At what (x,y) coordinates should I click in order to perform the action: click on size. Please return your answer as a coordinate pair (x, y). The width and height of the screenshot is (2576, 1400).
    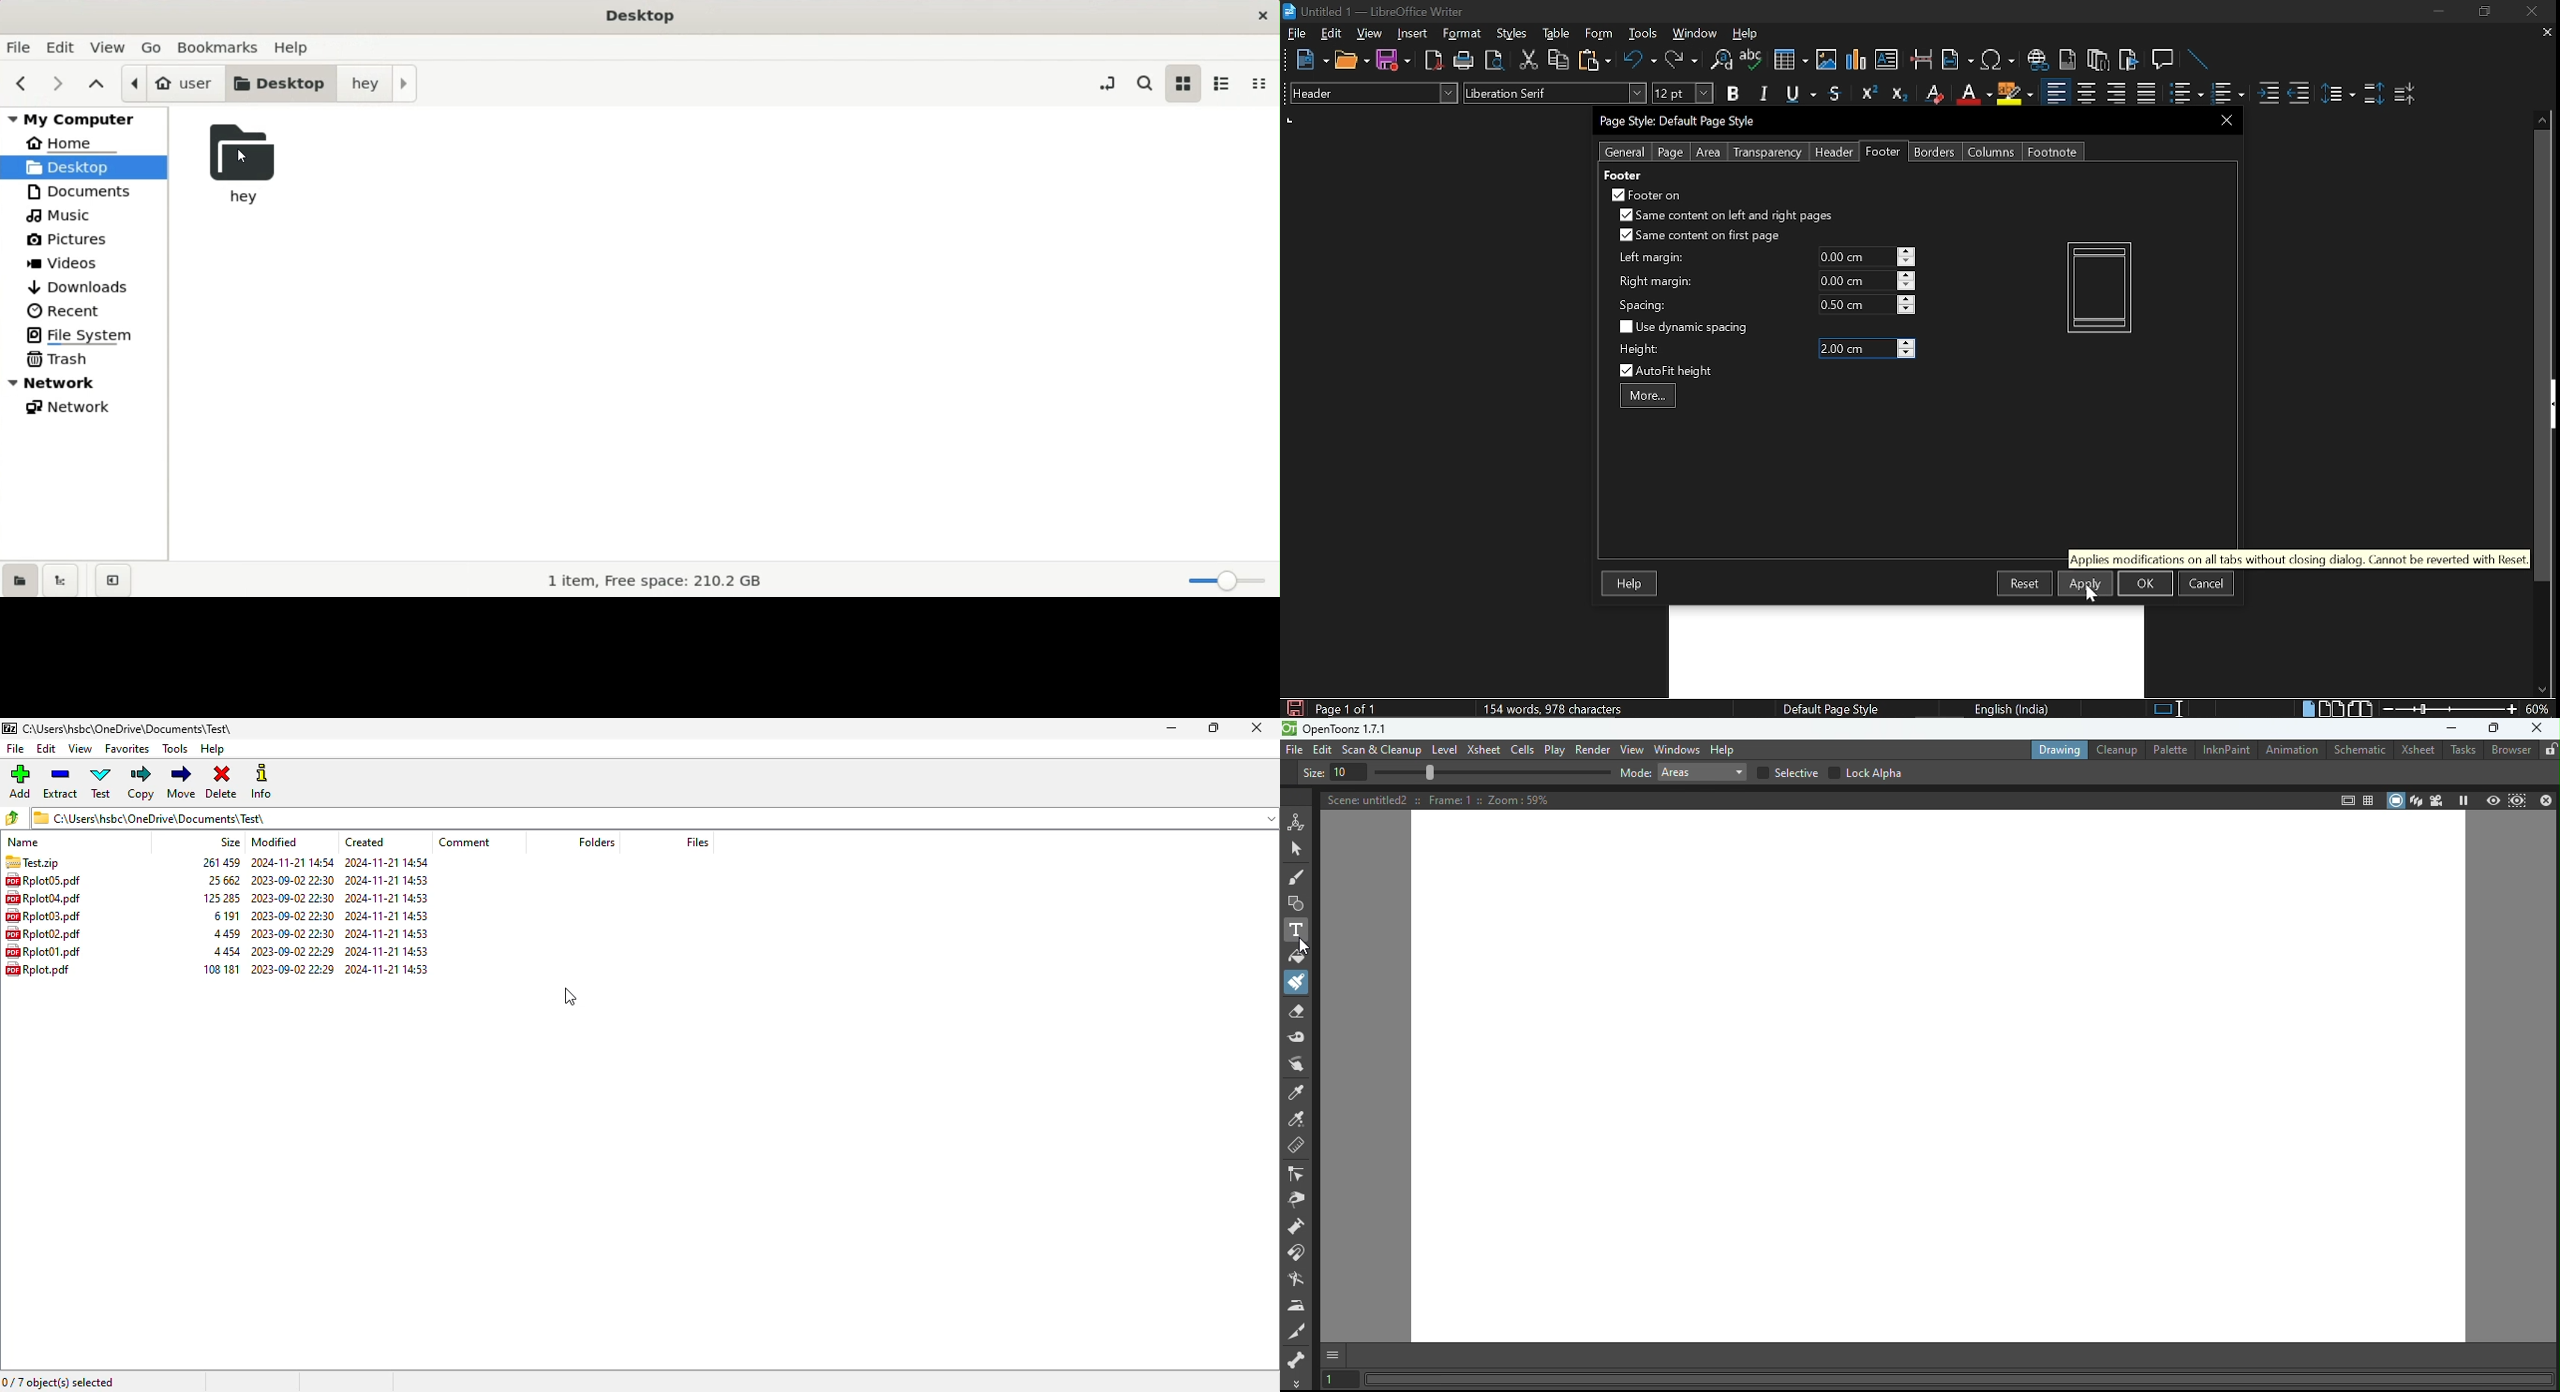
    Looking at the image, I should click on (222, 968).